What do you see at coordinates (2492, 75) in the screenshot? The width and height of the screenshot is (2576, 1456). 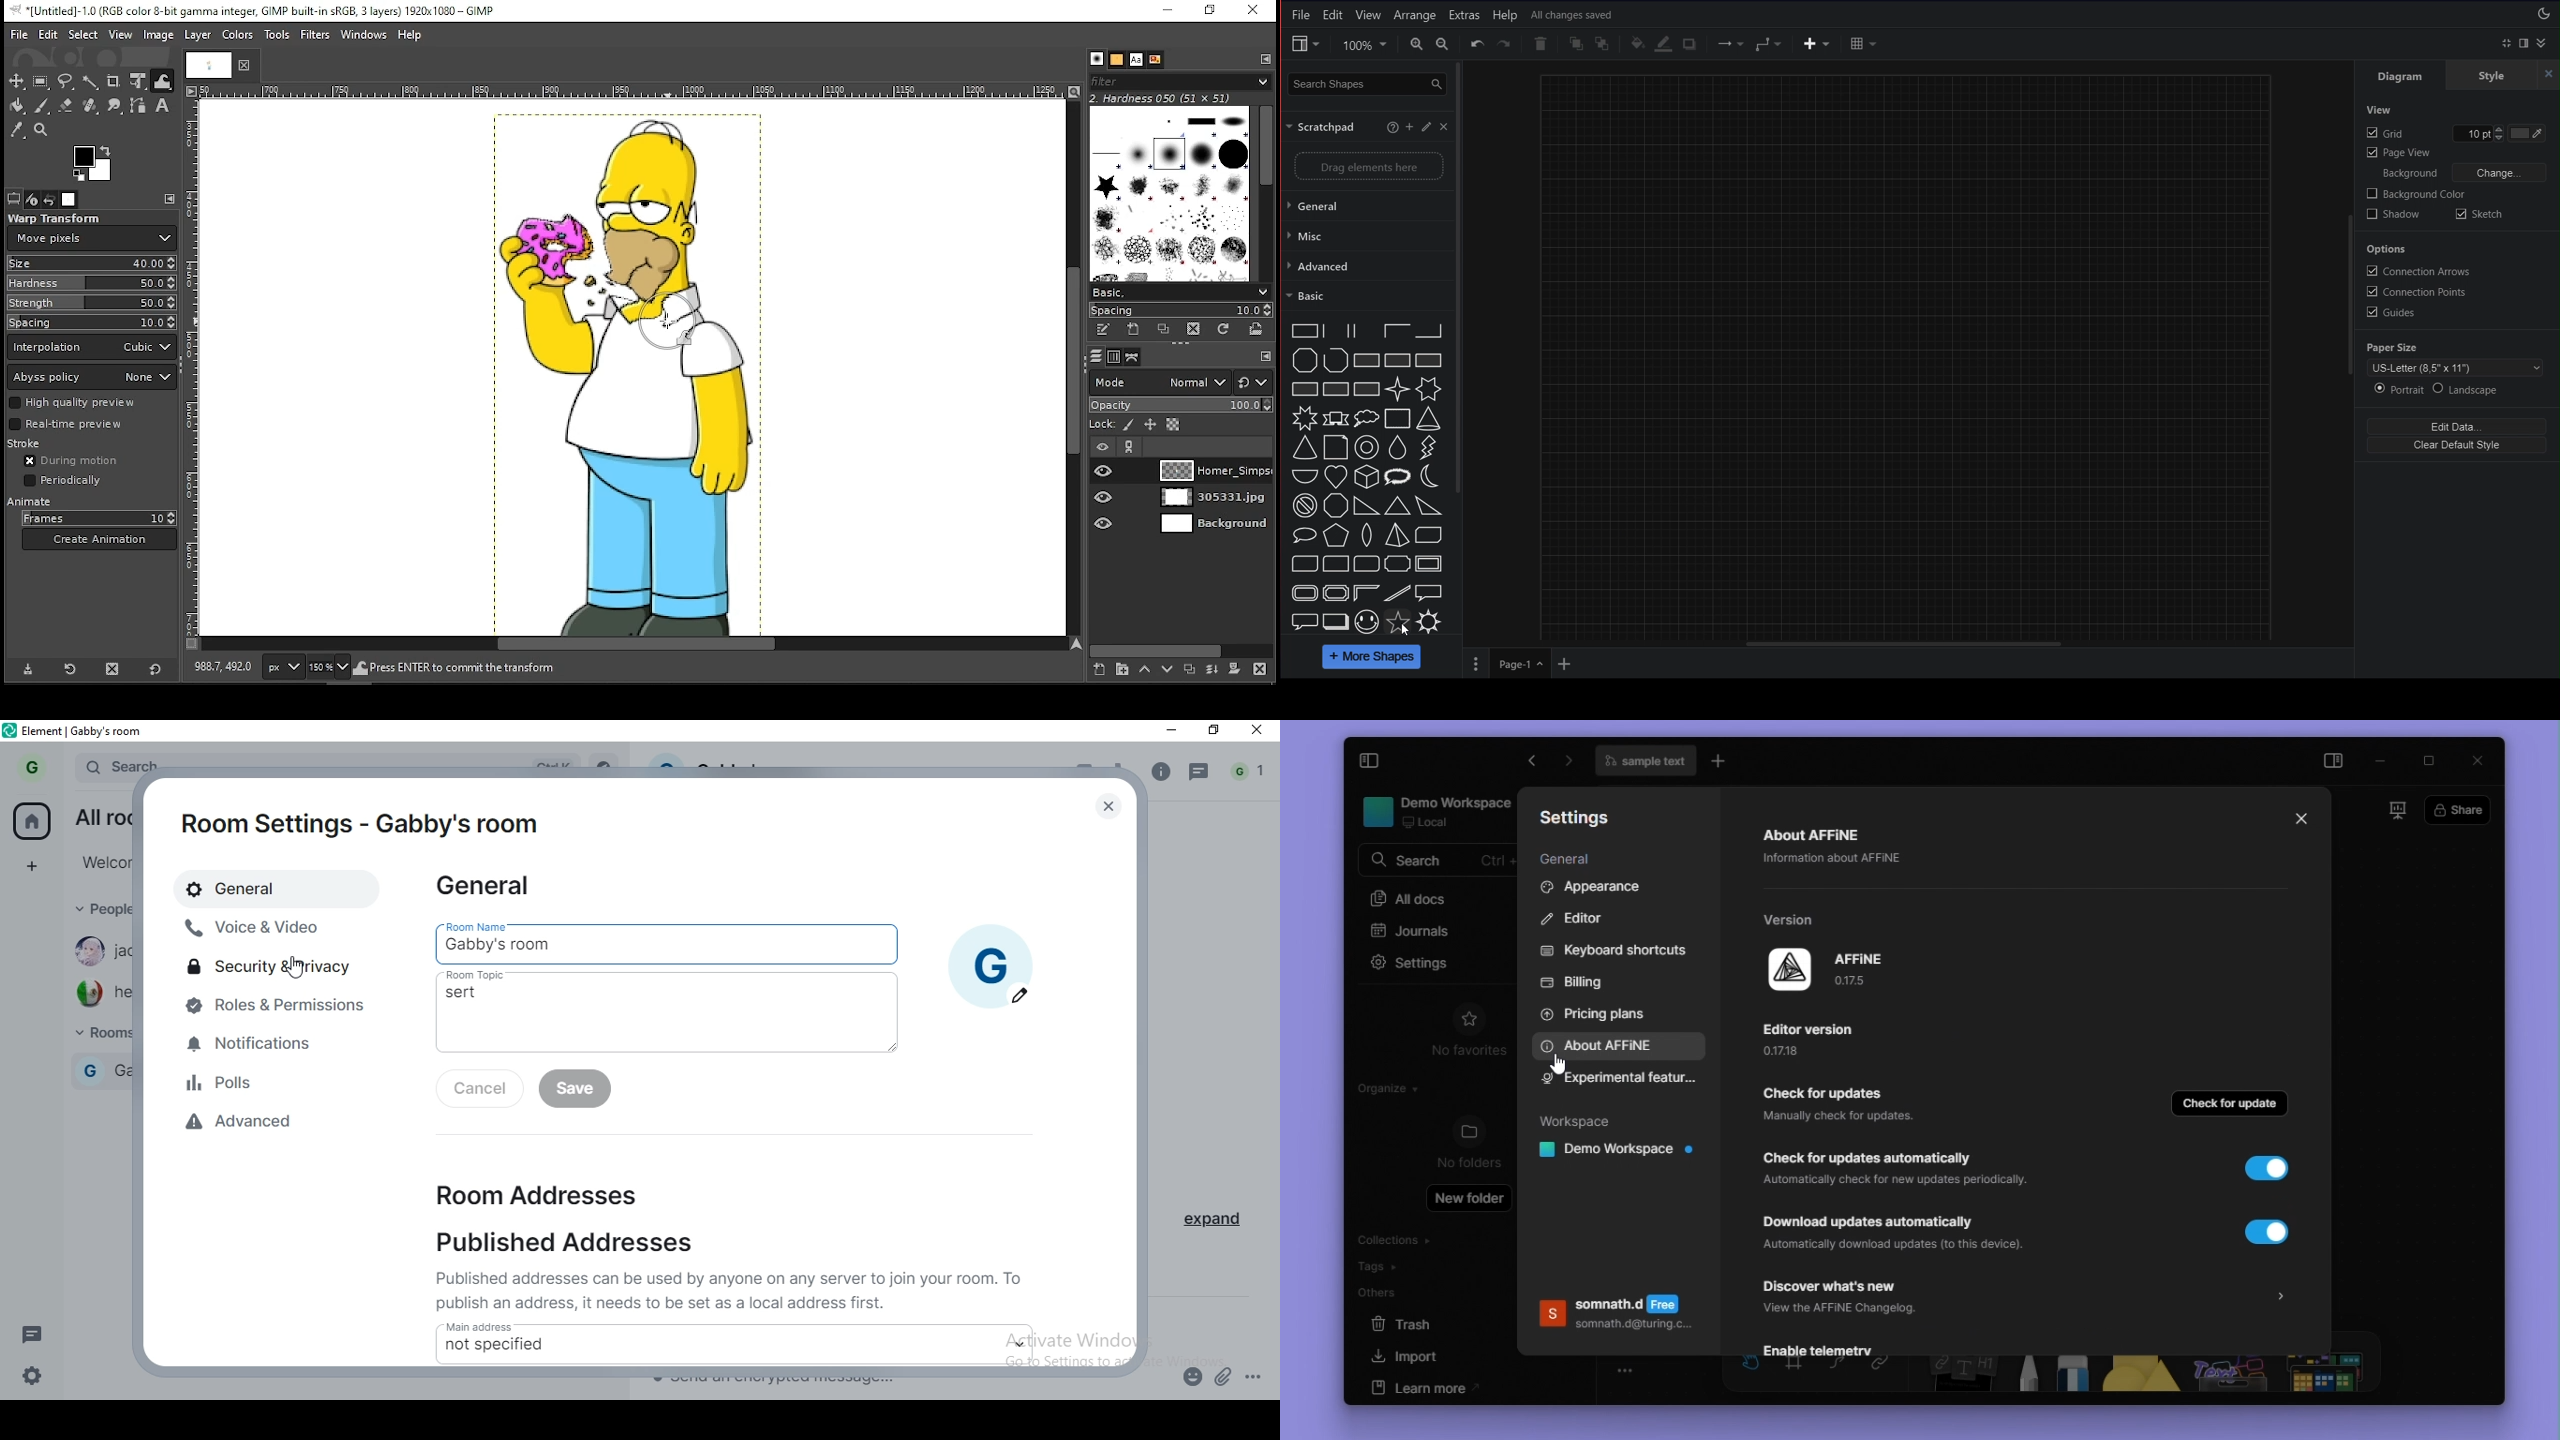 I see `Style` at bounding box center [2492, 75].